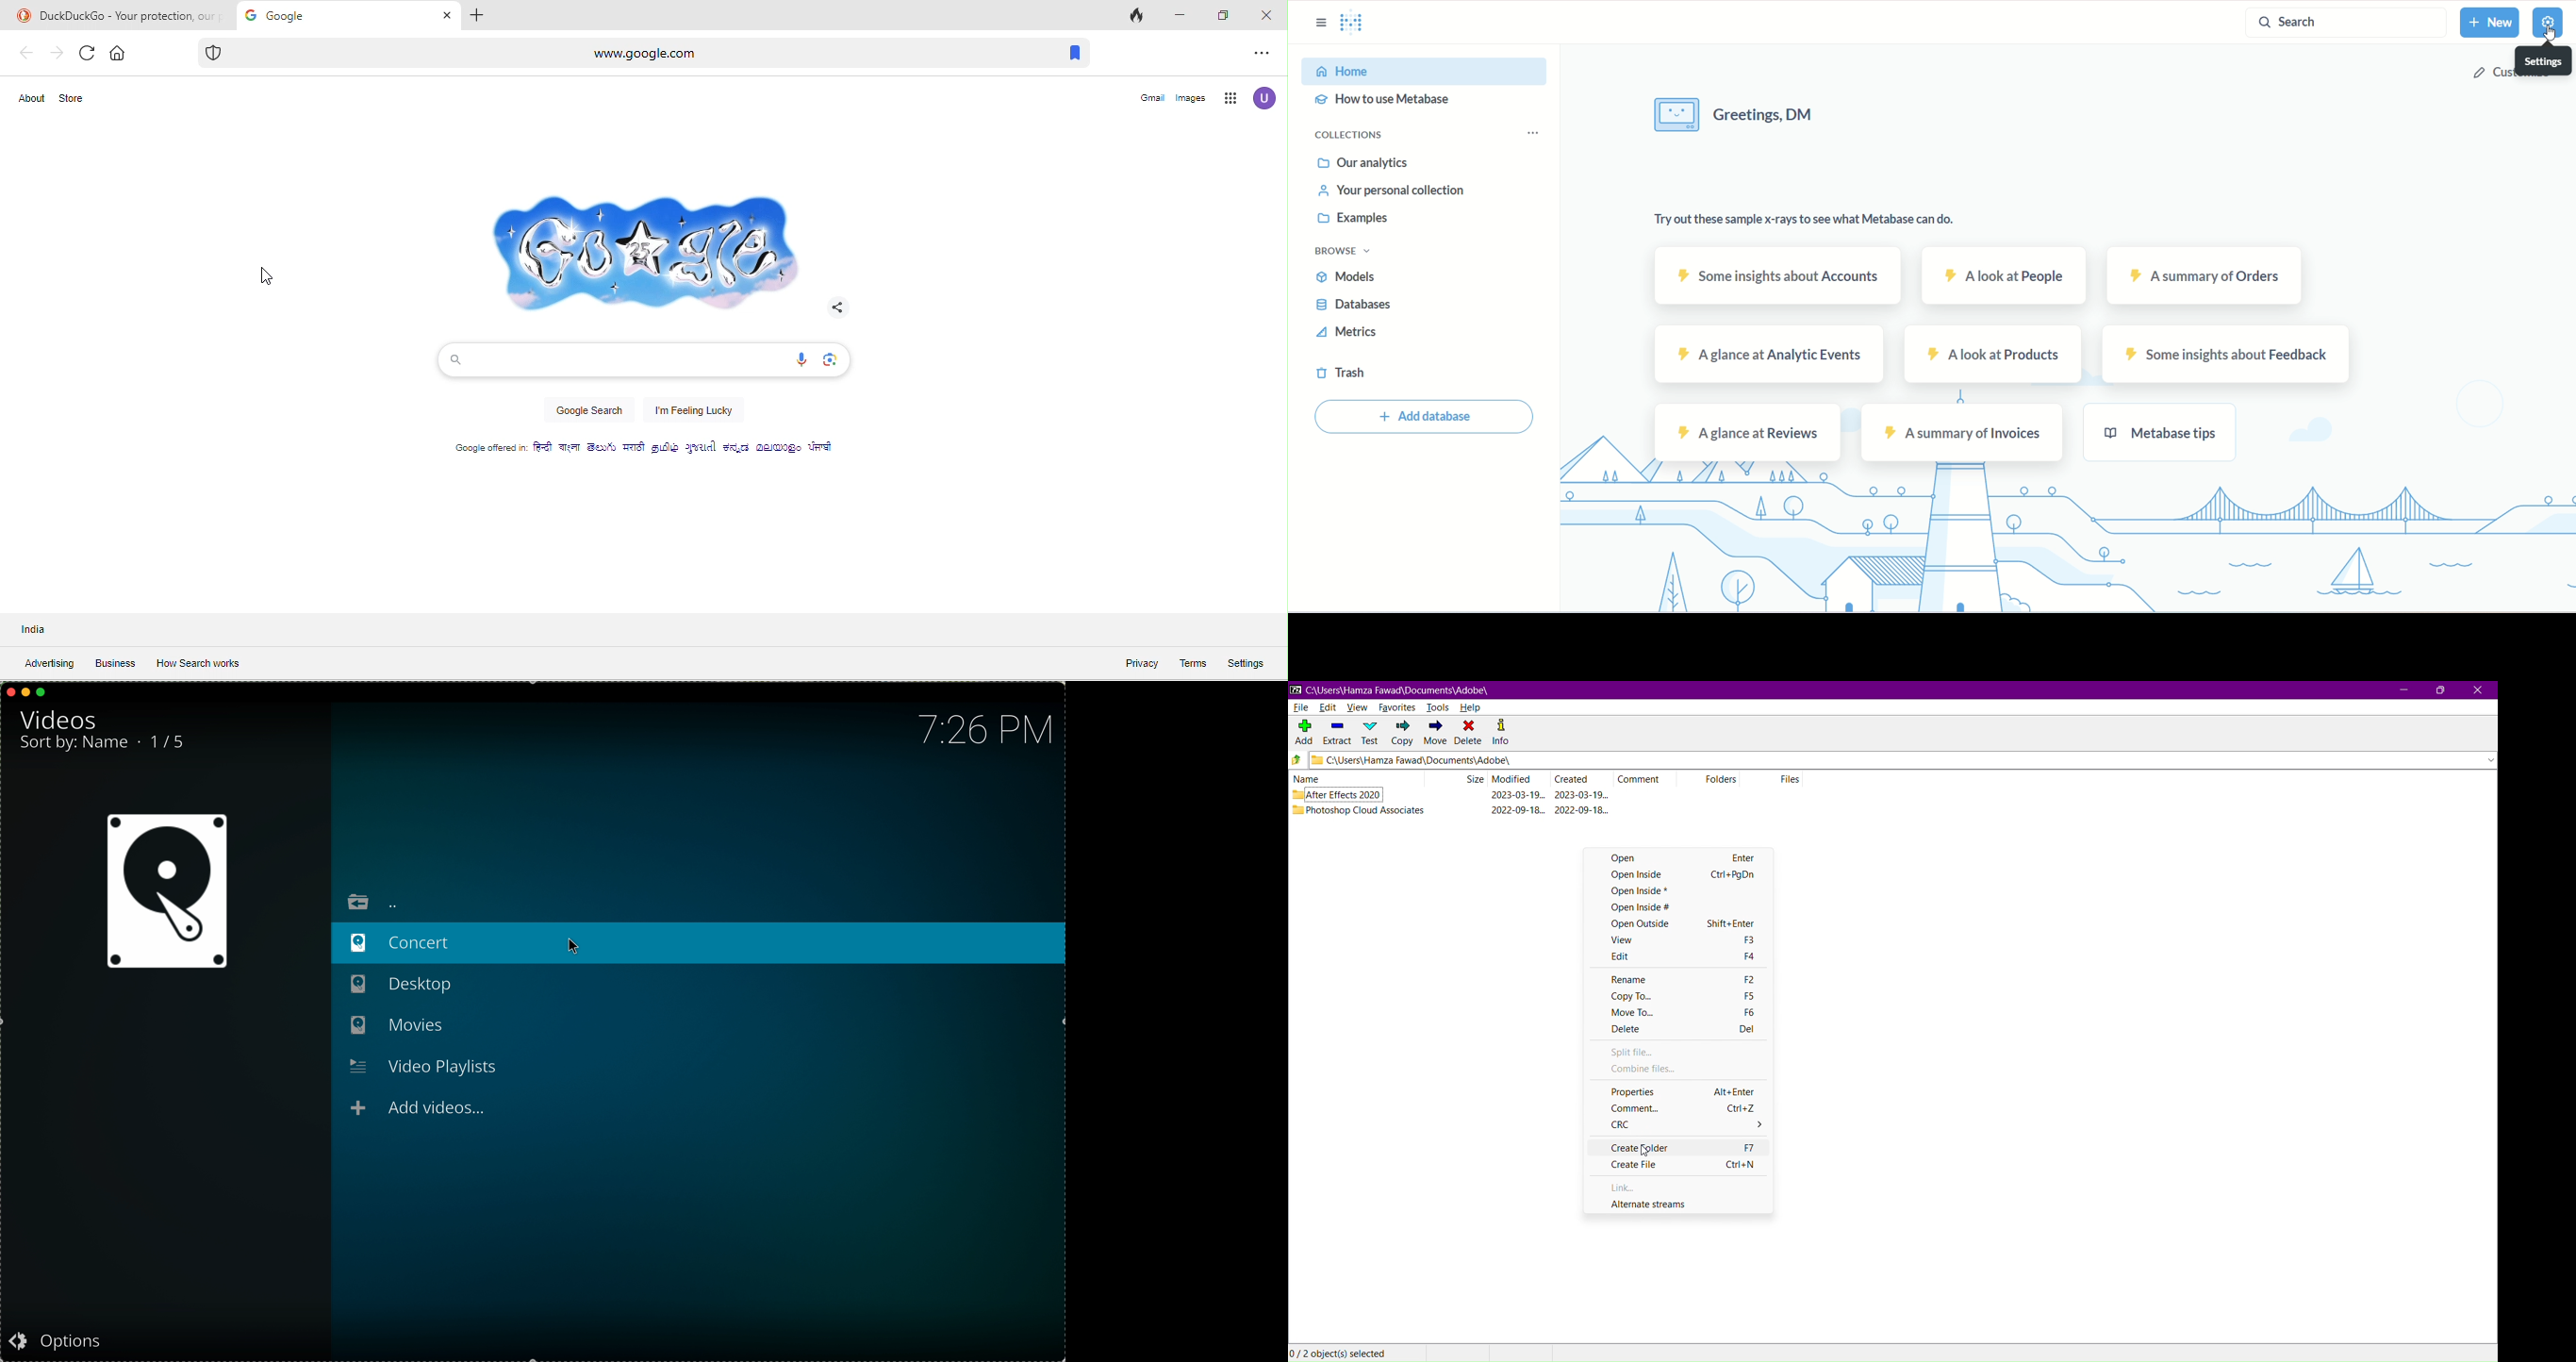 This screenshot has width=2576, height=1372. Describe the element at coordinates (2514, 77) in the screenshot. I see `customize` at that location.